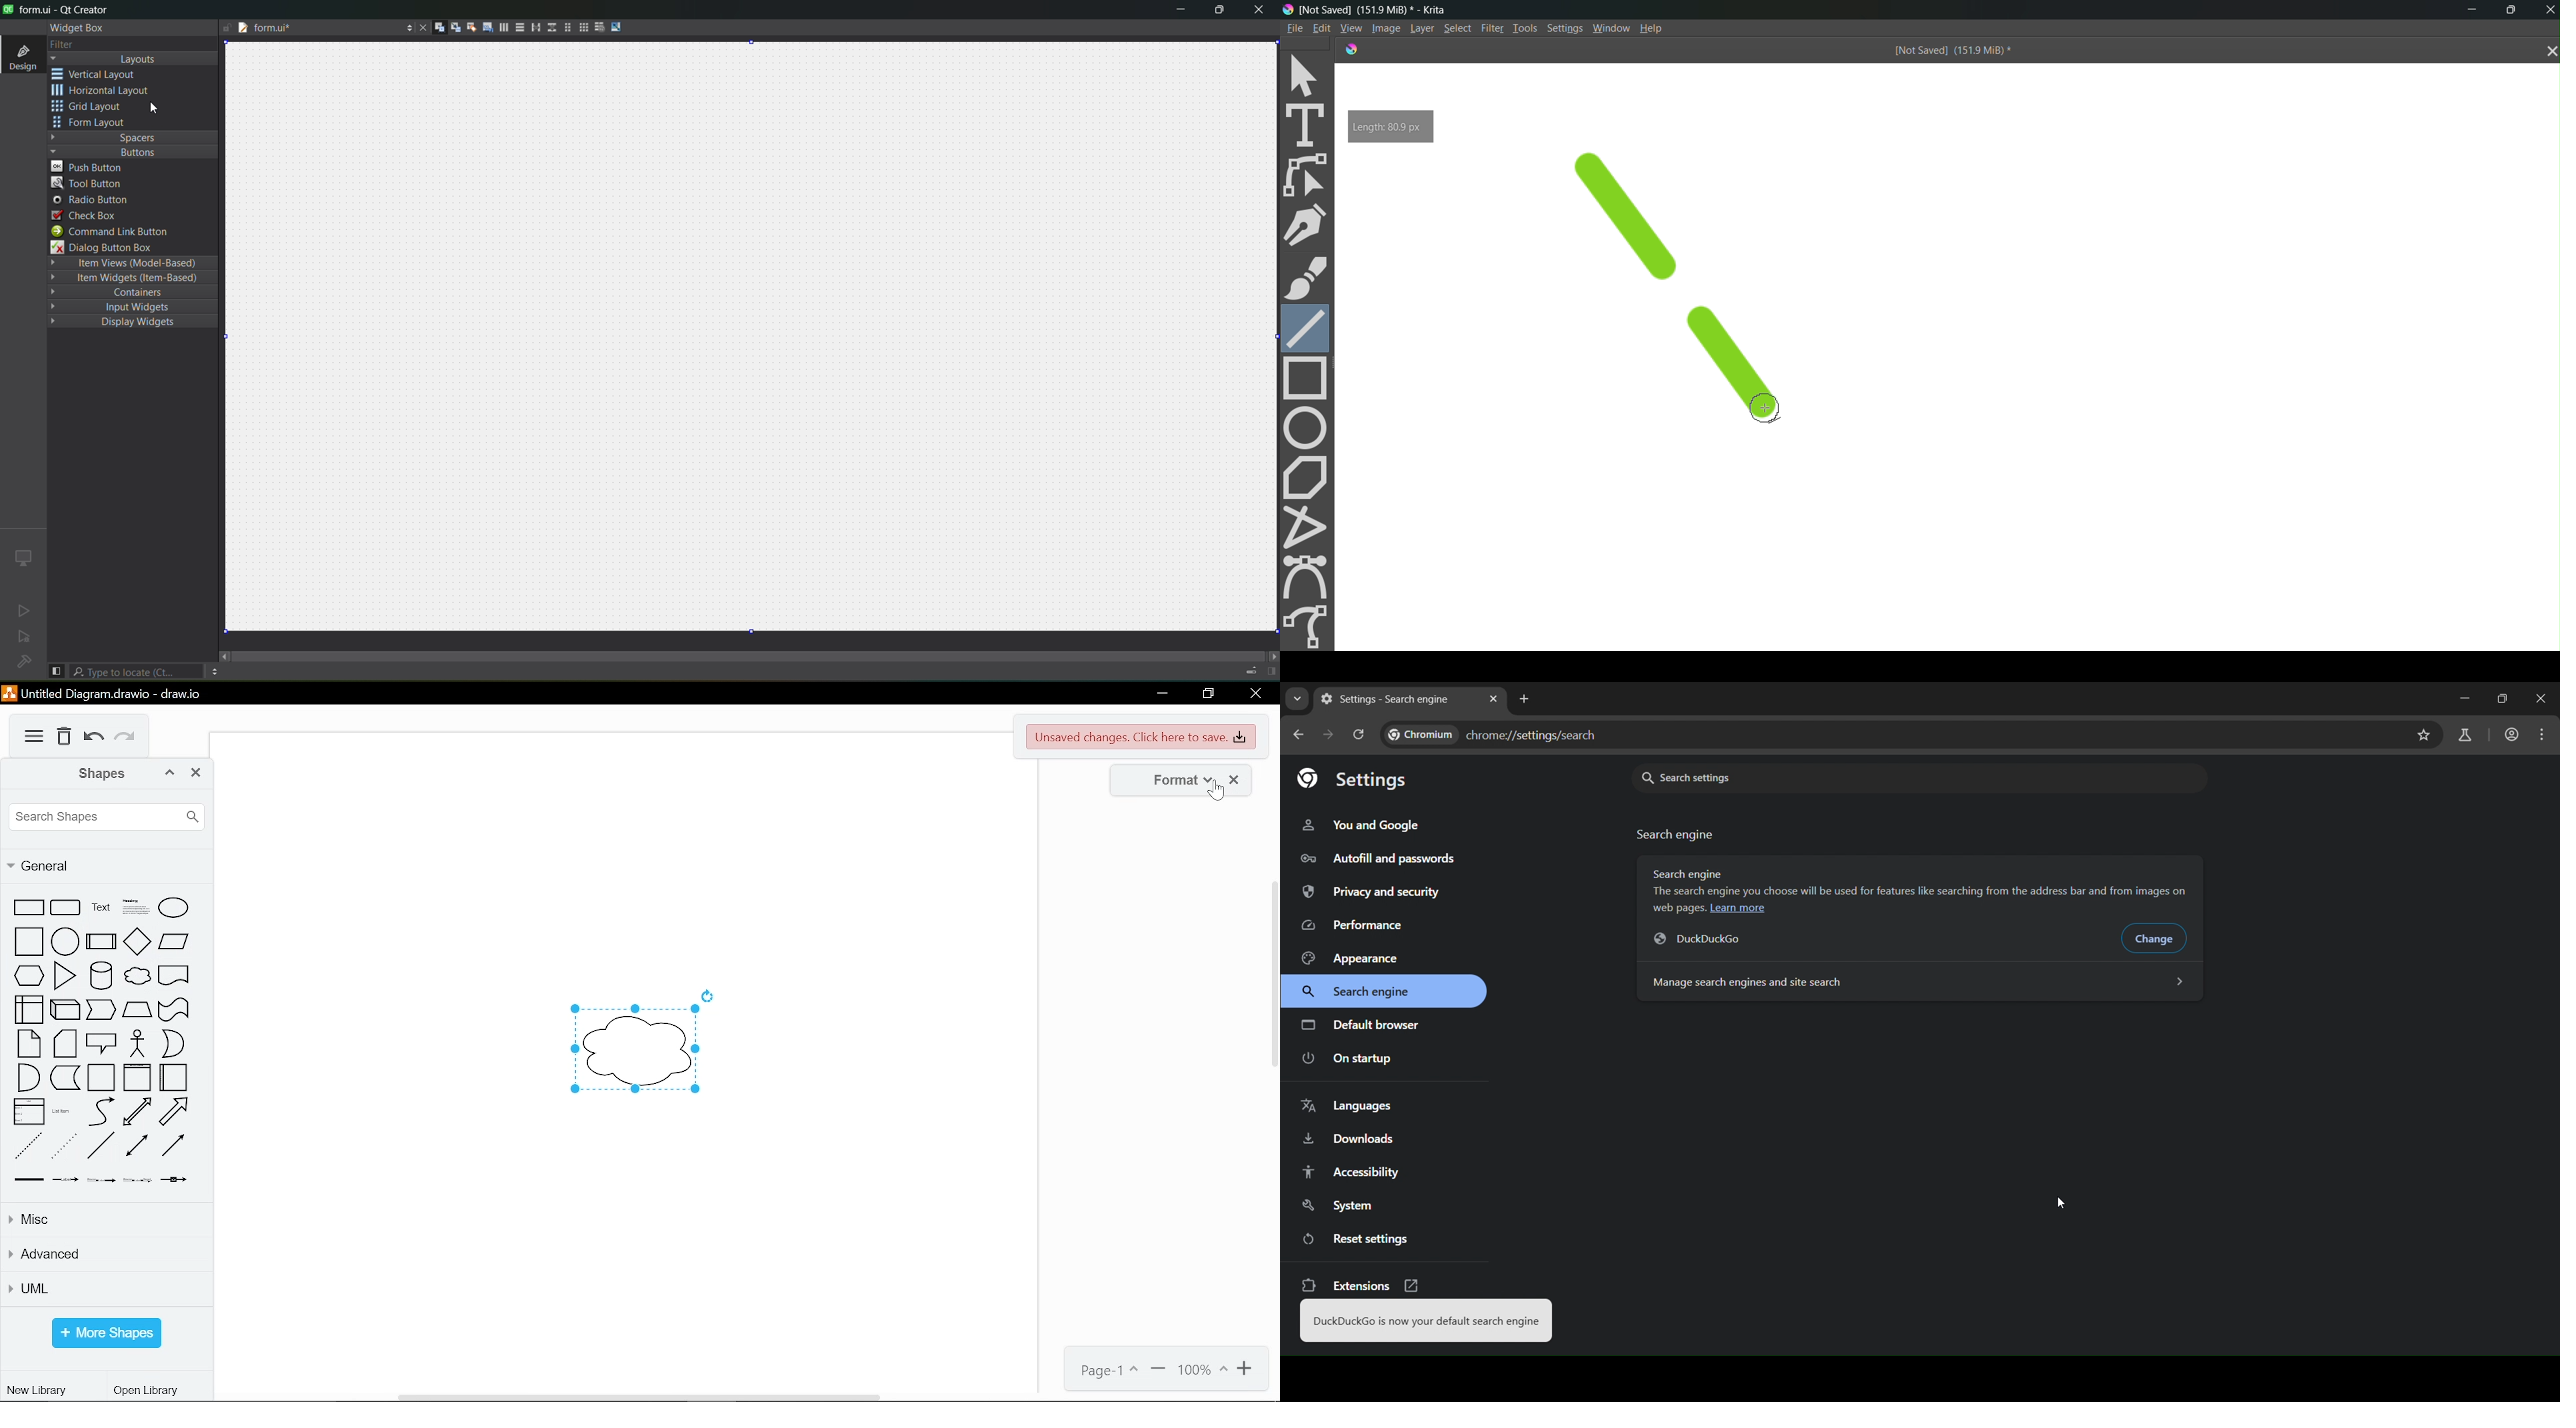 Image resolution: width=2576 pixels, height=1428 pixels. Describe the element at coordinates (1176, 11) in the screenshot. I see `minimize` at that location.